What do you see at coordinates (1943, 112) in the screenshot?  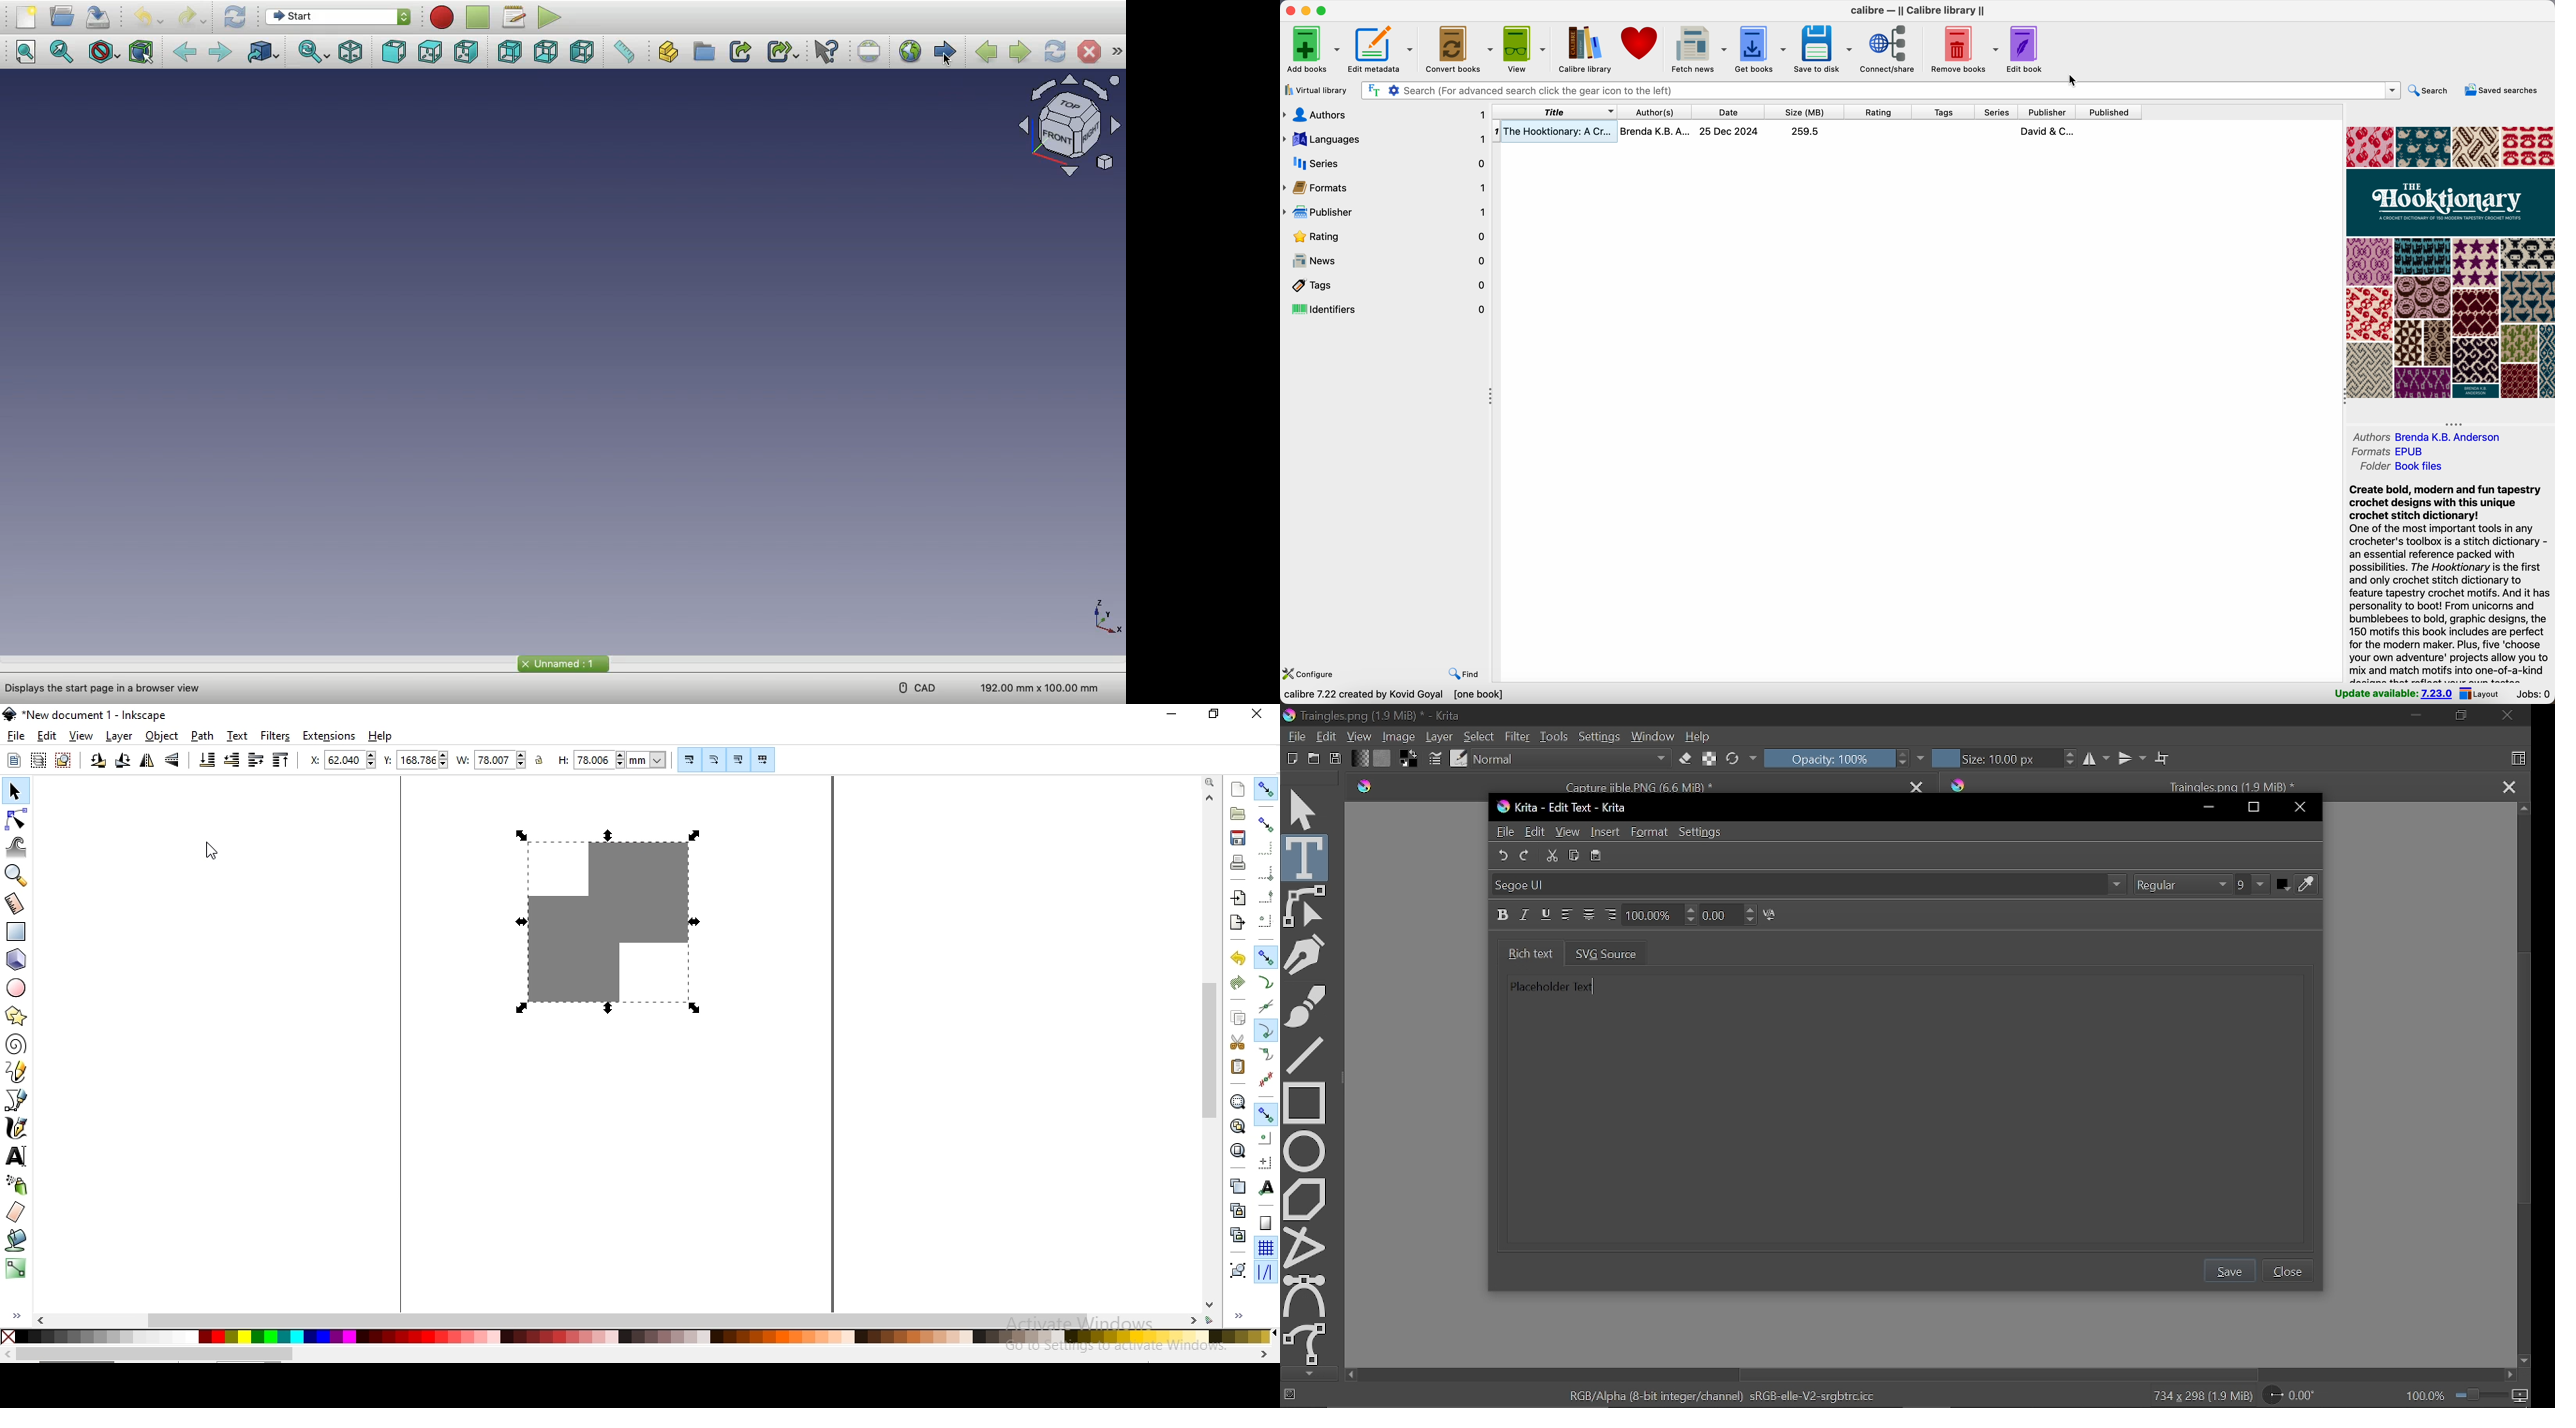 I see `tags` at bounding box center [1943, 112].